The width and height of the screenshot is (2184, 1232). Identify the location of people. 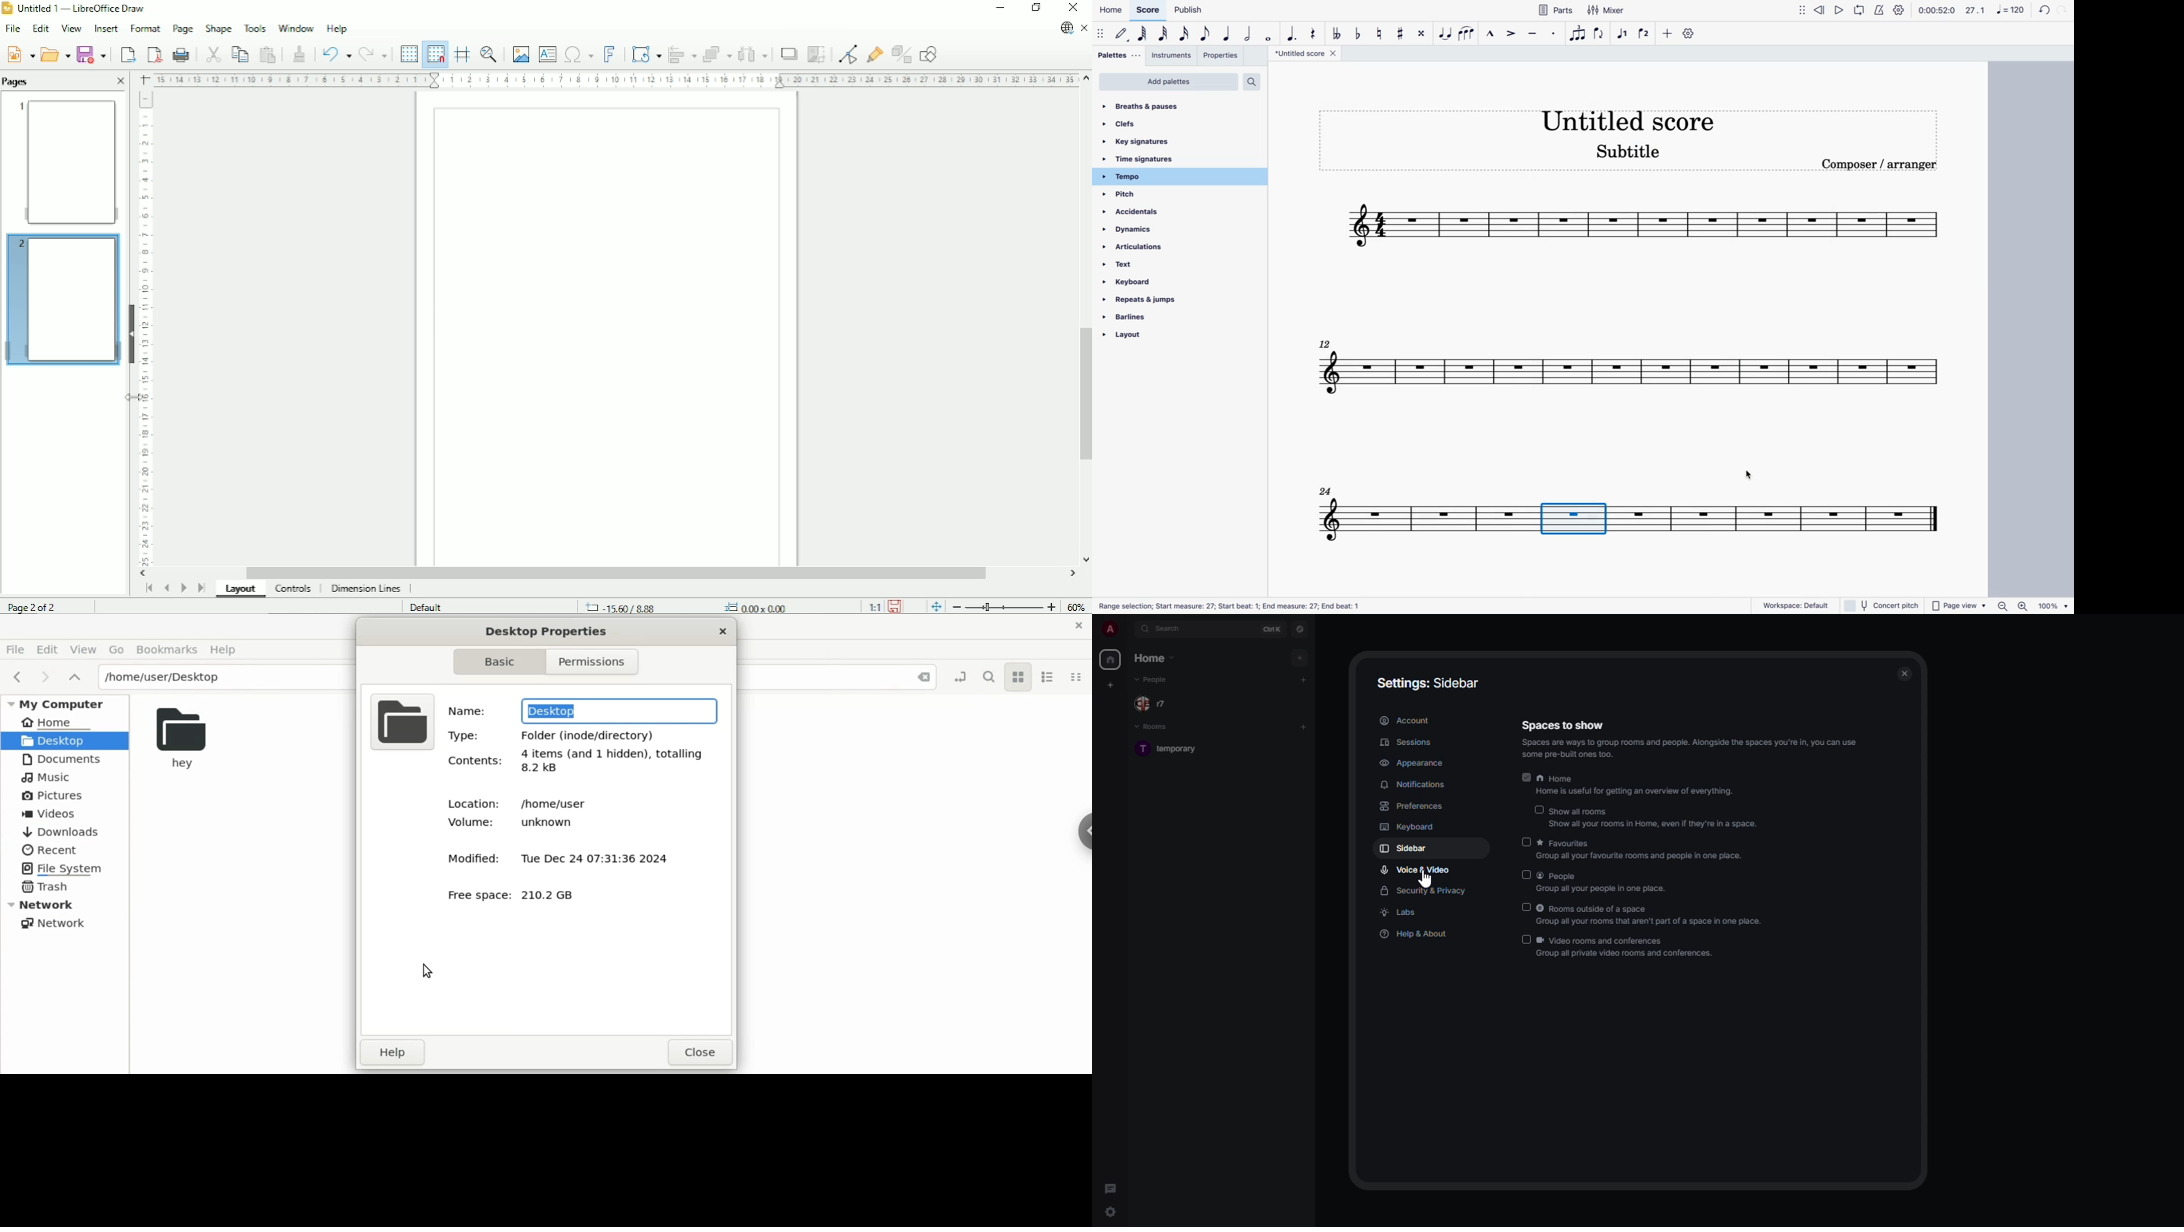
(1601, 883).